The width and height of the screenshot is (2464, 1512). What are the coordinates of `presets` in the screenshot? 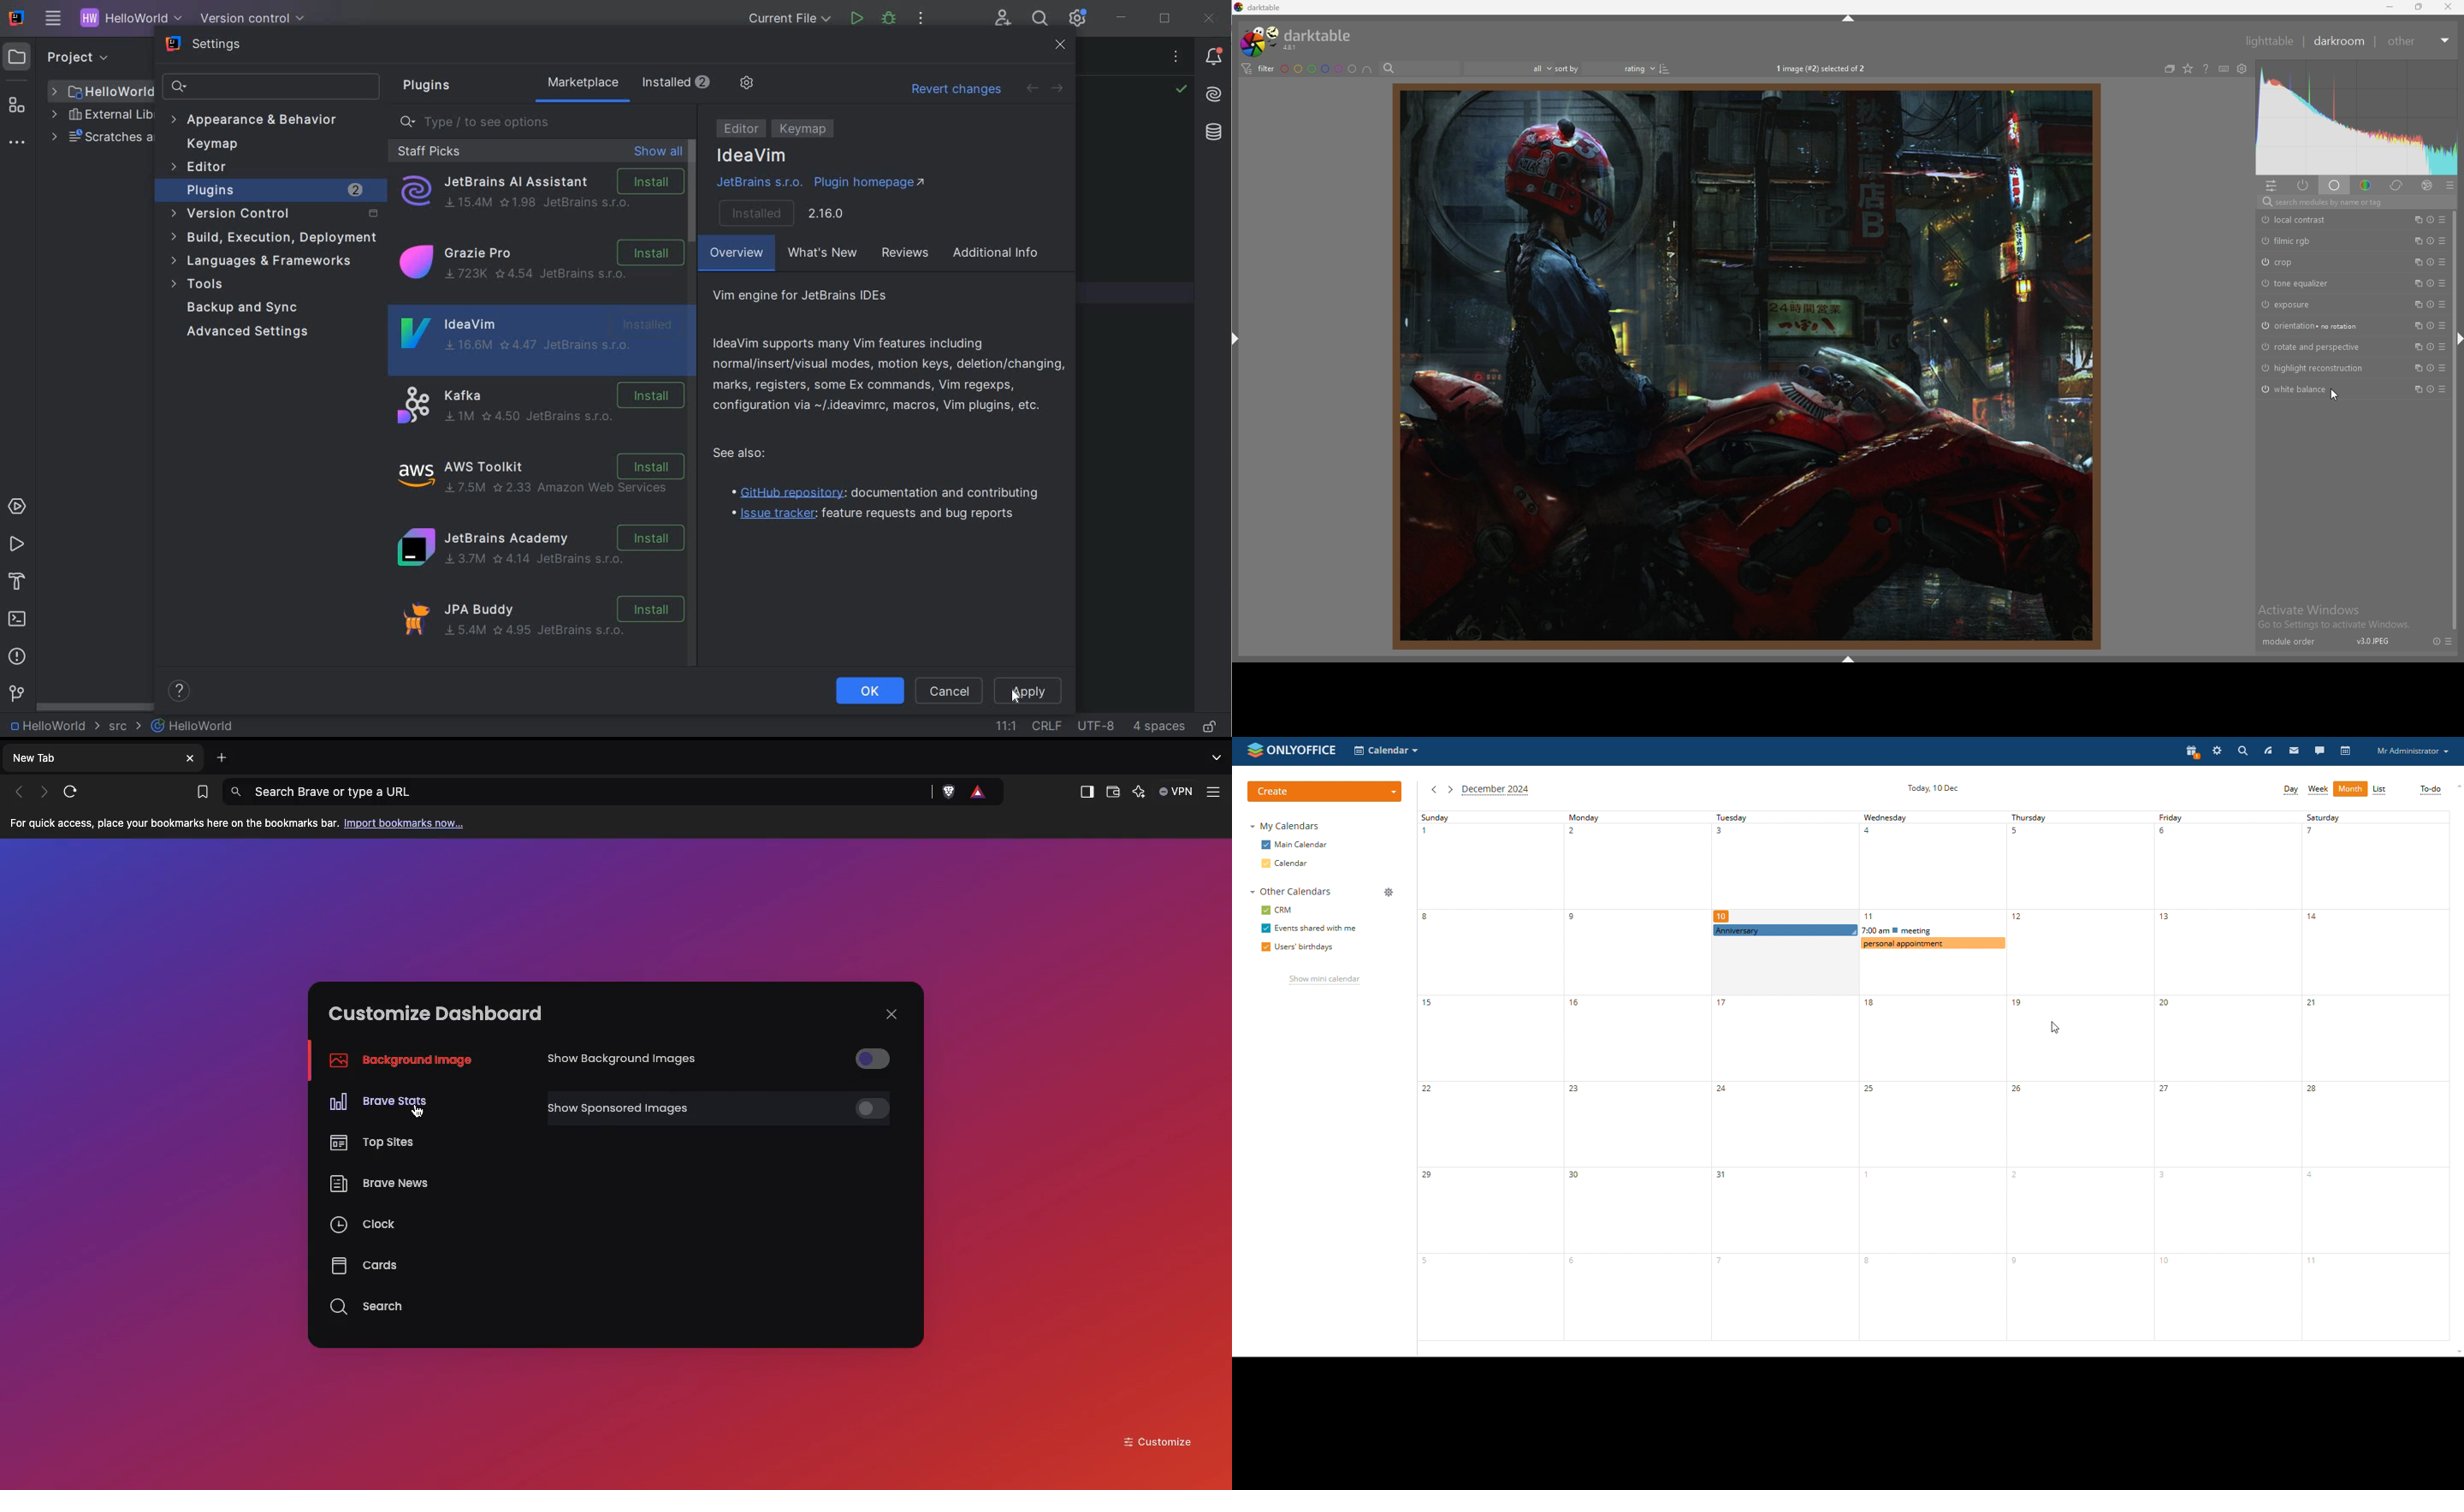 It's located at (2442, 284).